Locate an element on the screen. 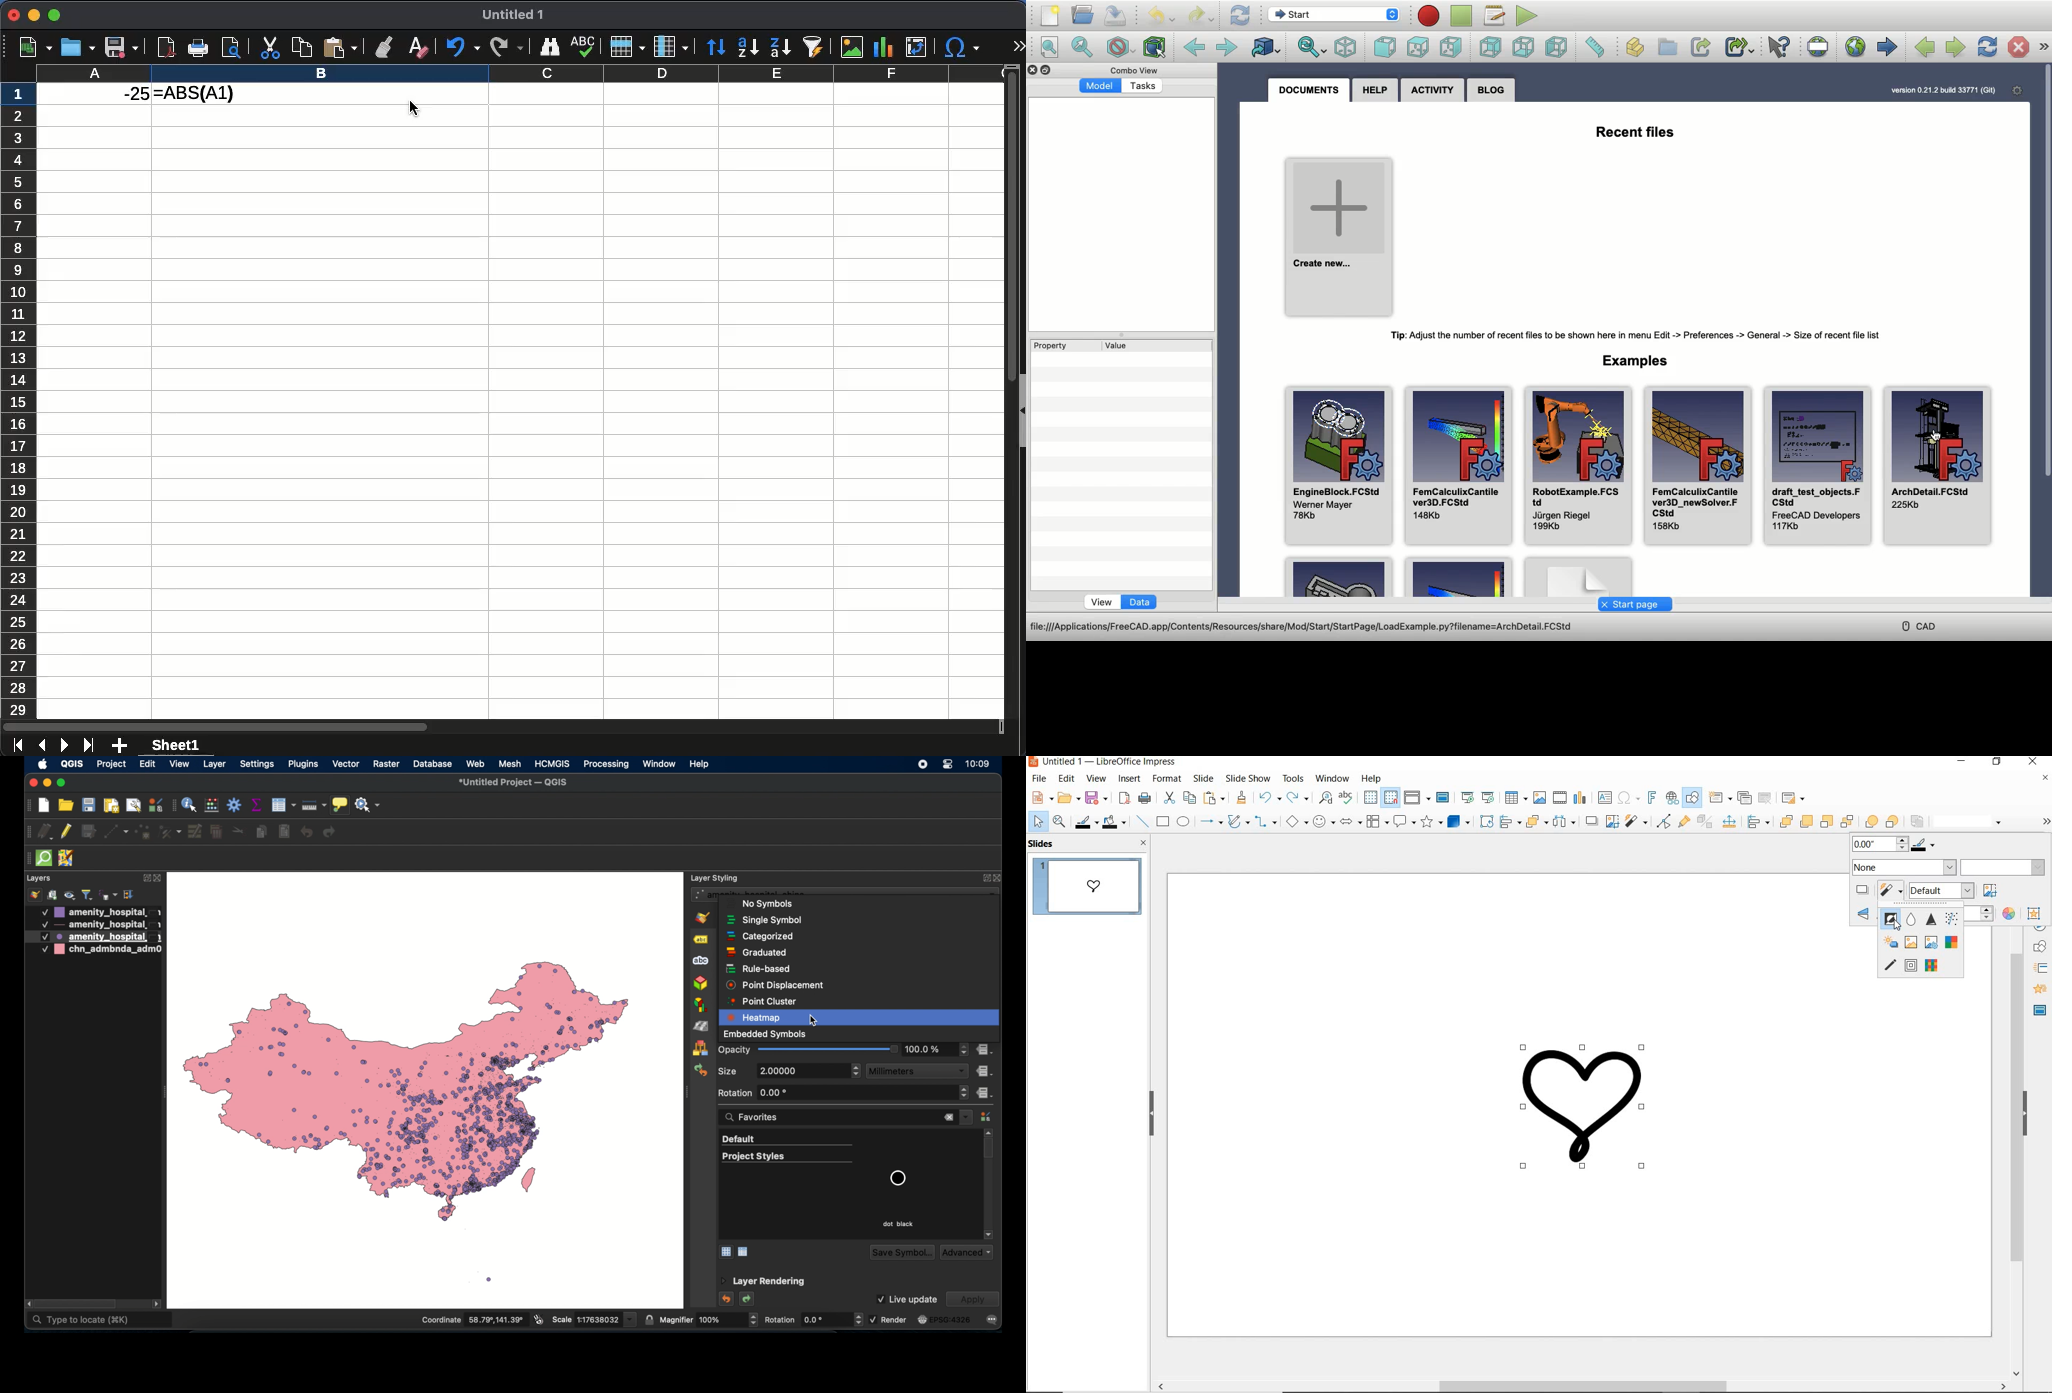  Make sub-link is located at coordinates (1740, 48).